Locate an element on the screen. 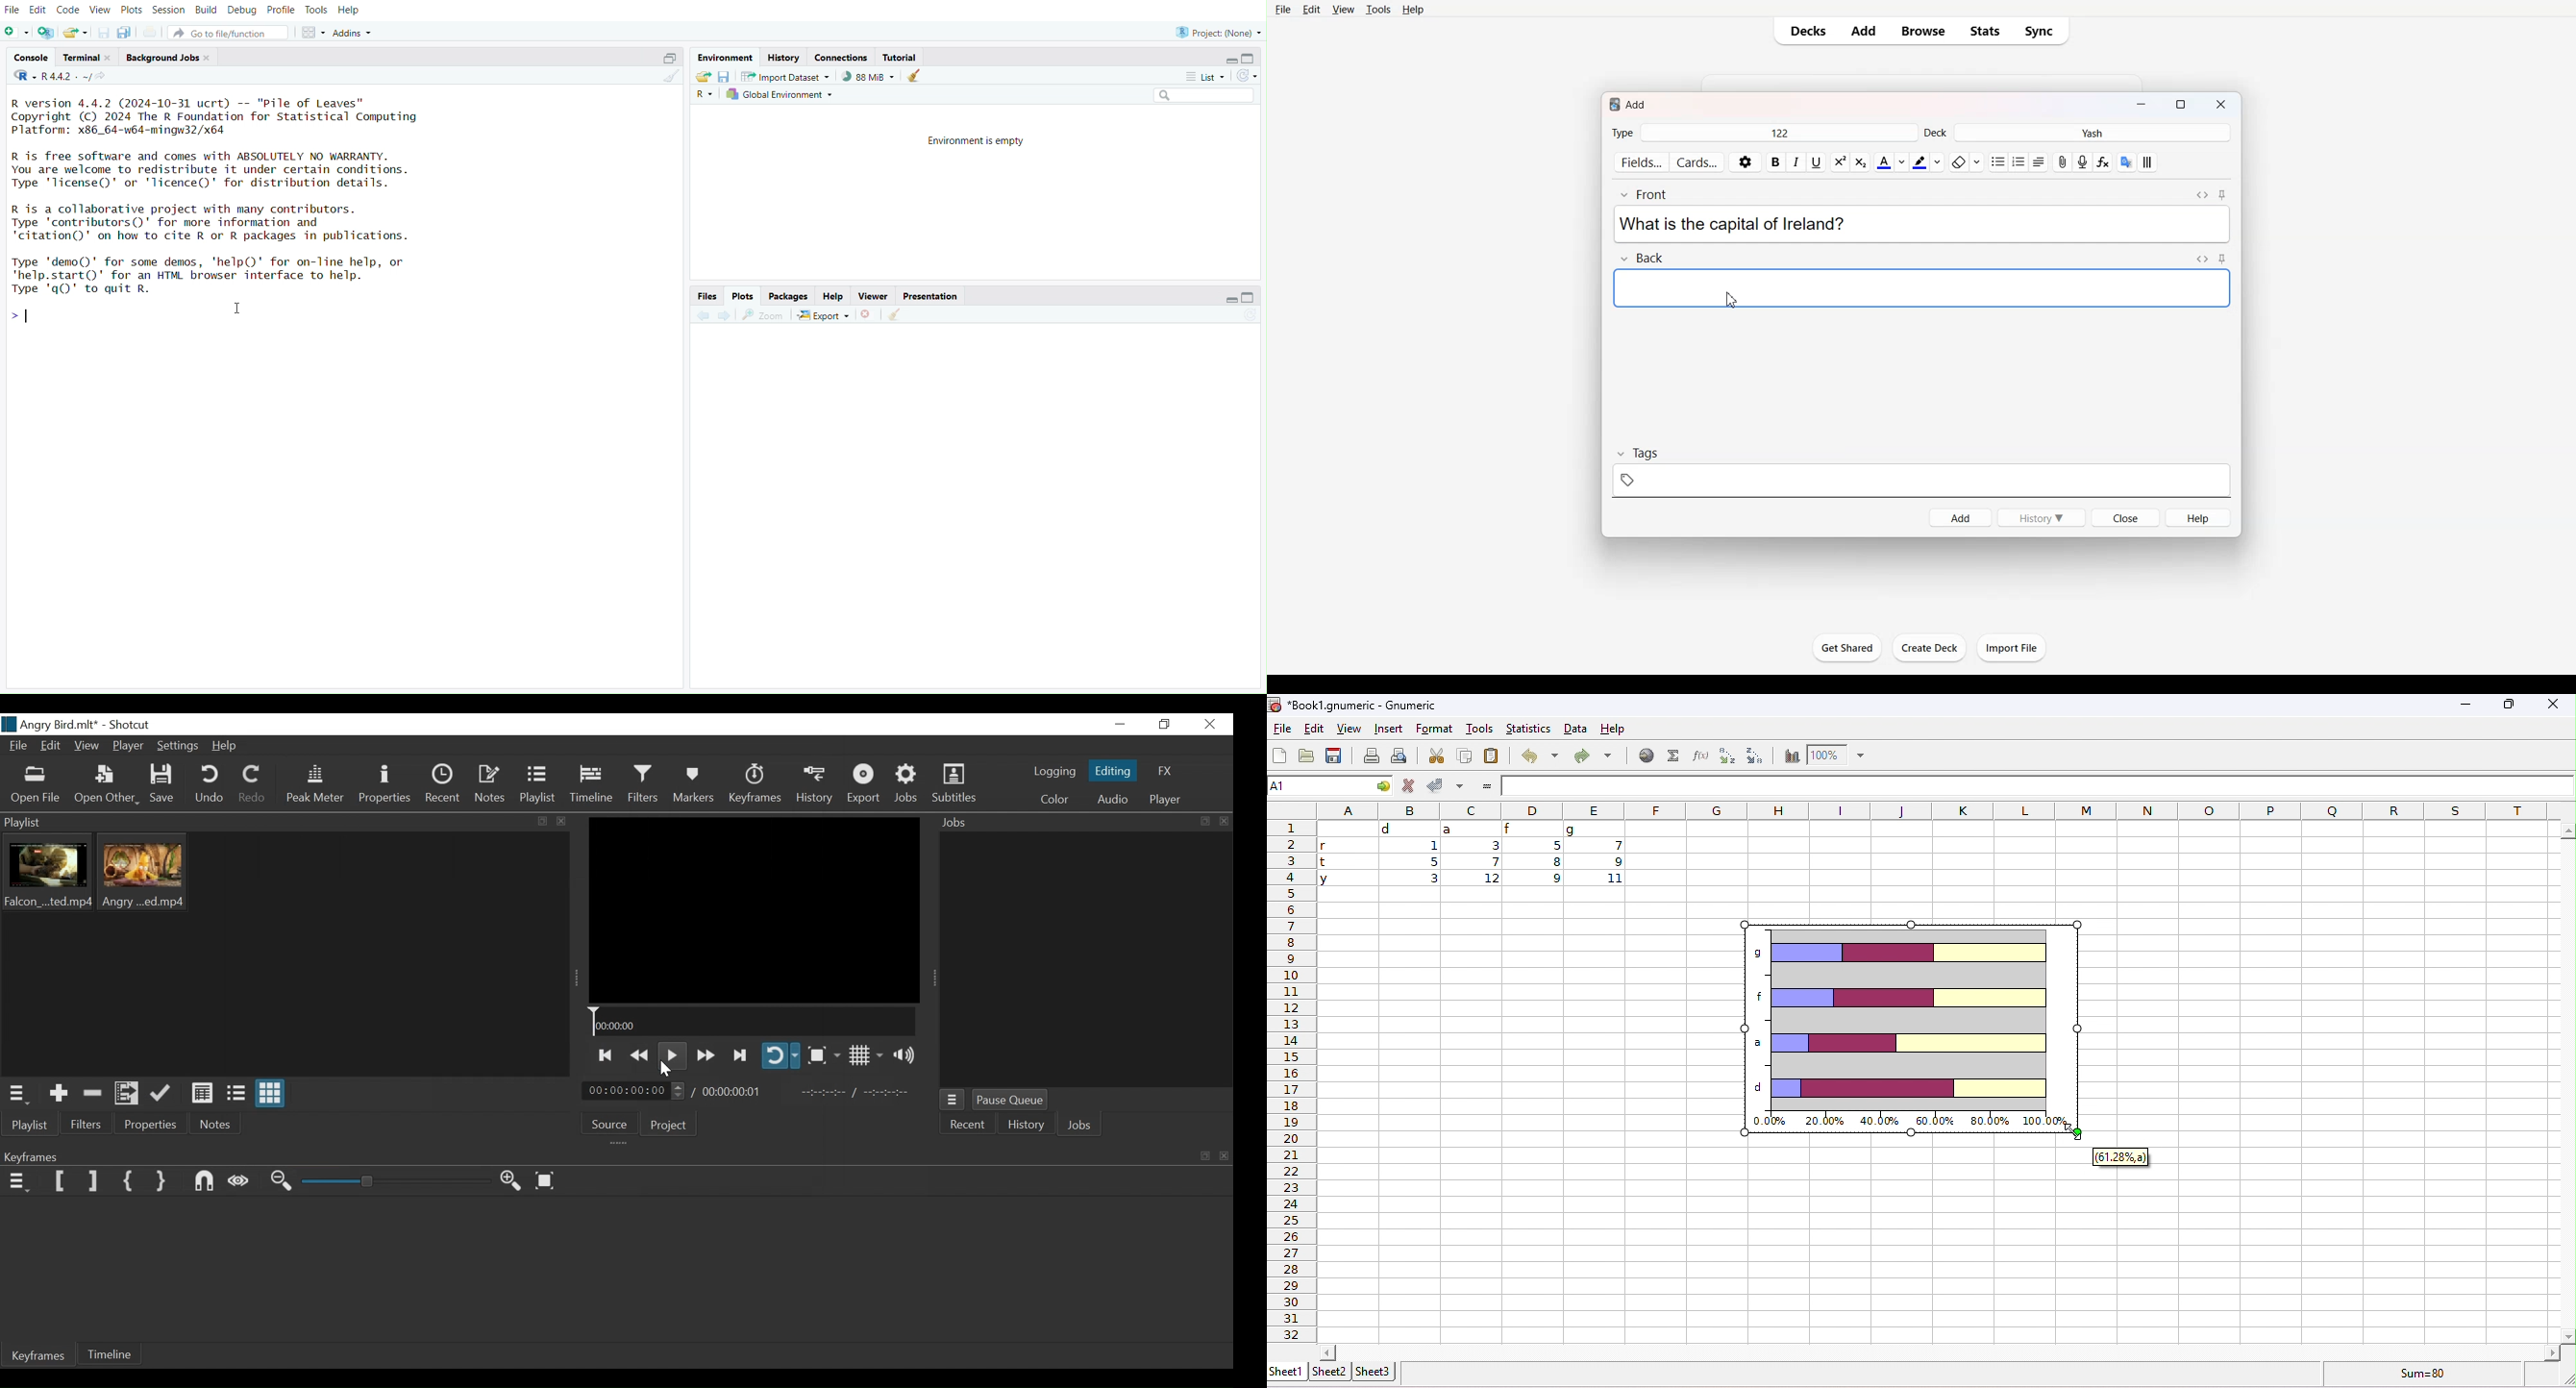 This screenshot has width=2576, height=1400. Add is located at coordinates (1863, 31).